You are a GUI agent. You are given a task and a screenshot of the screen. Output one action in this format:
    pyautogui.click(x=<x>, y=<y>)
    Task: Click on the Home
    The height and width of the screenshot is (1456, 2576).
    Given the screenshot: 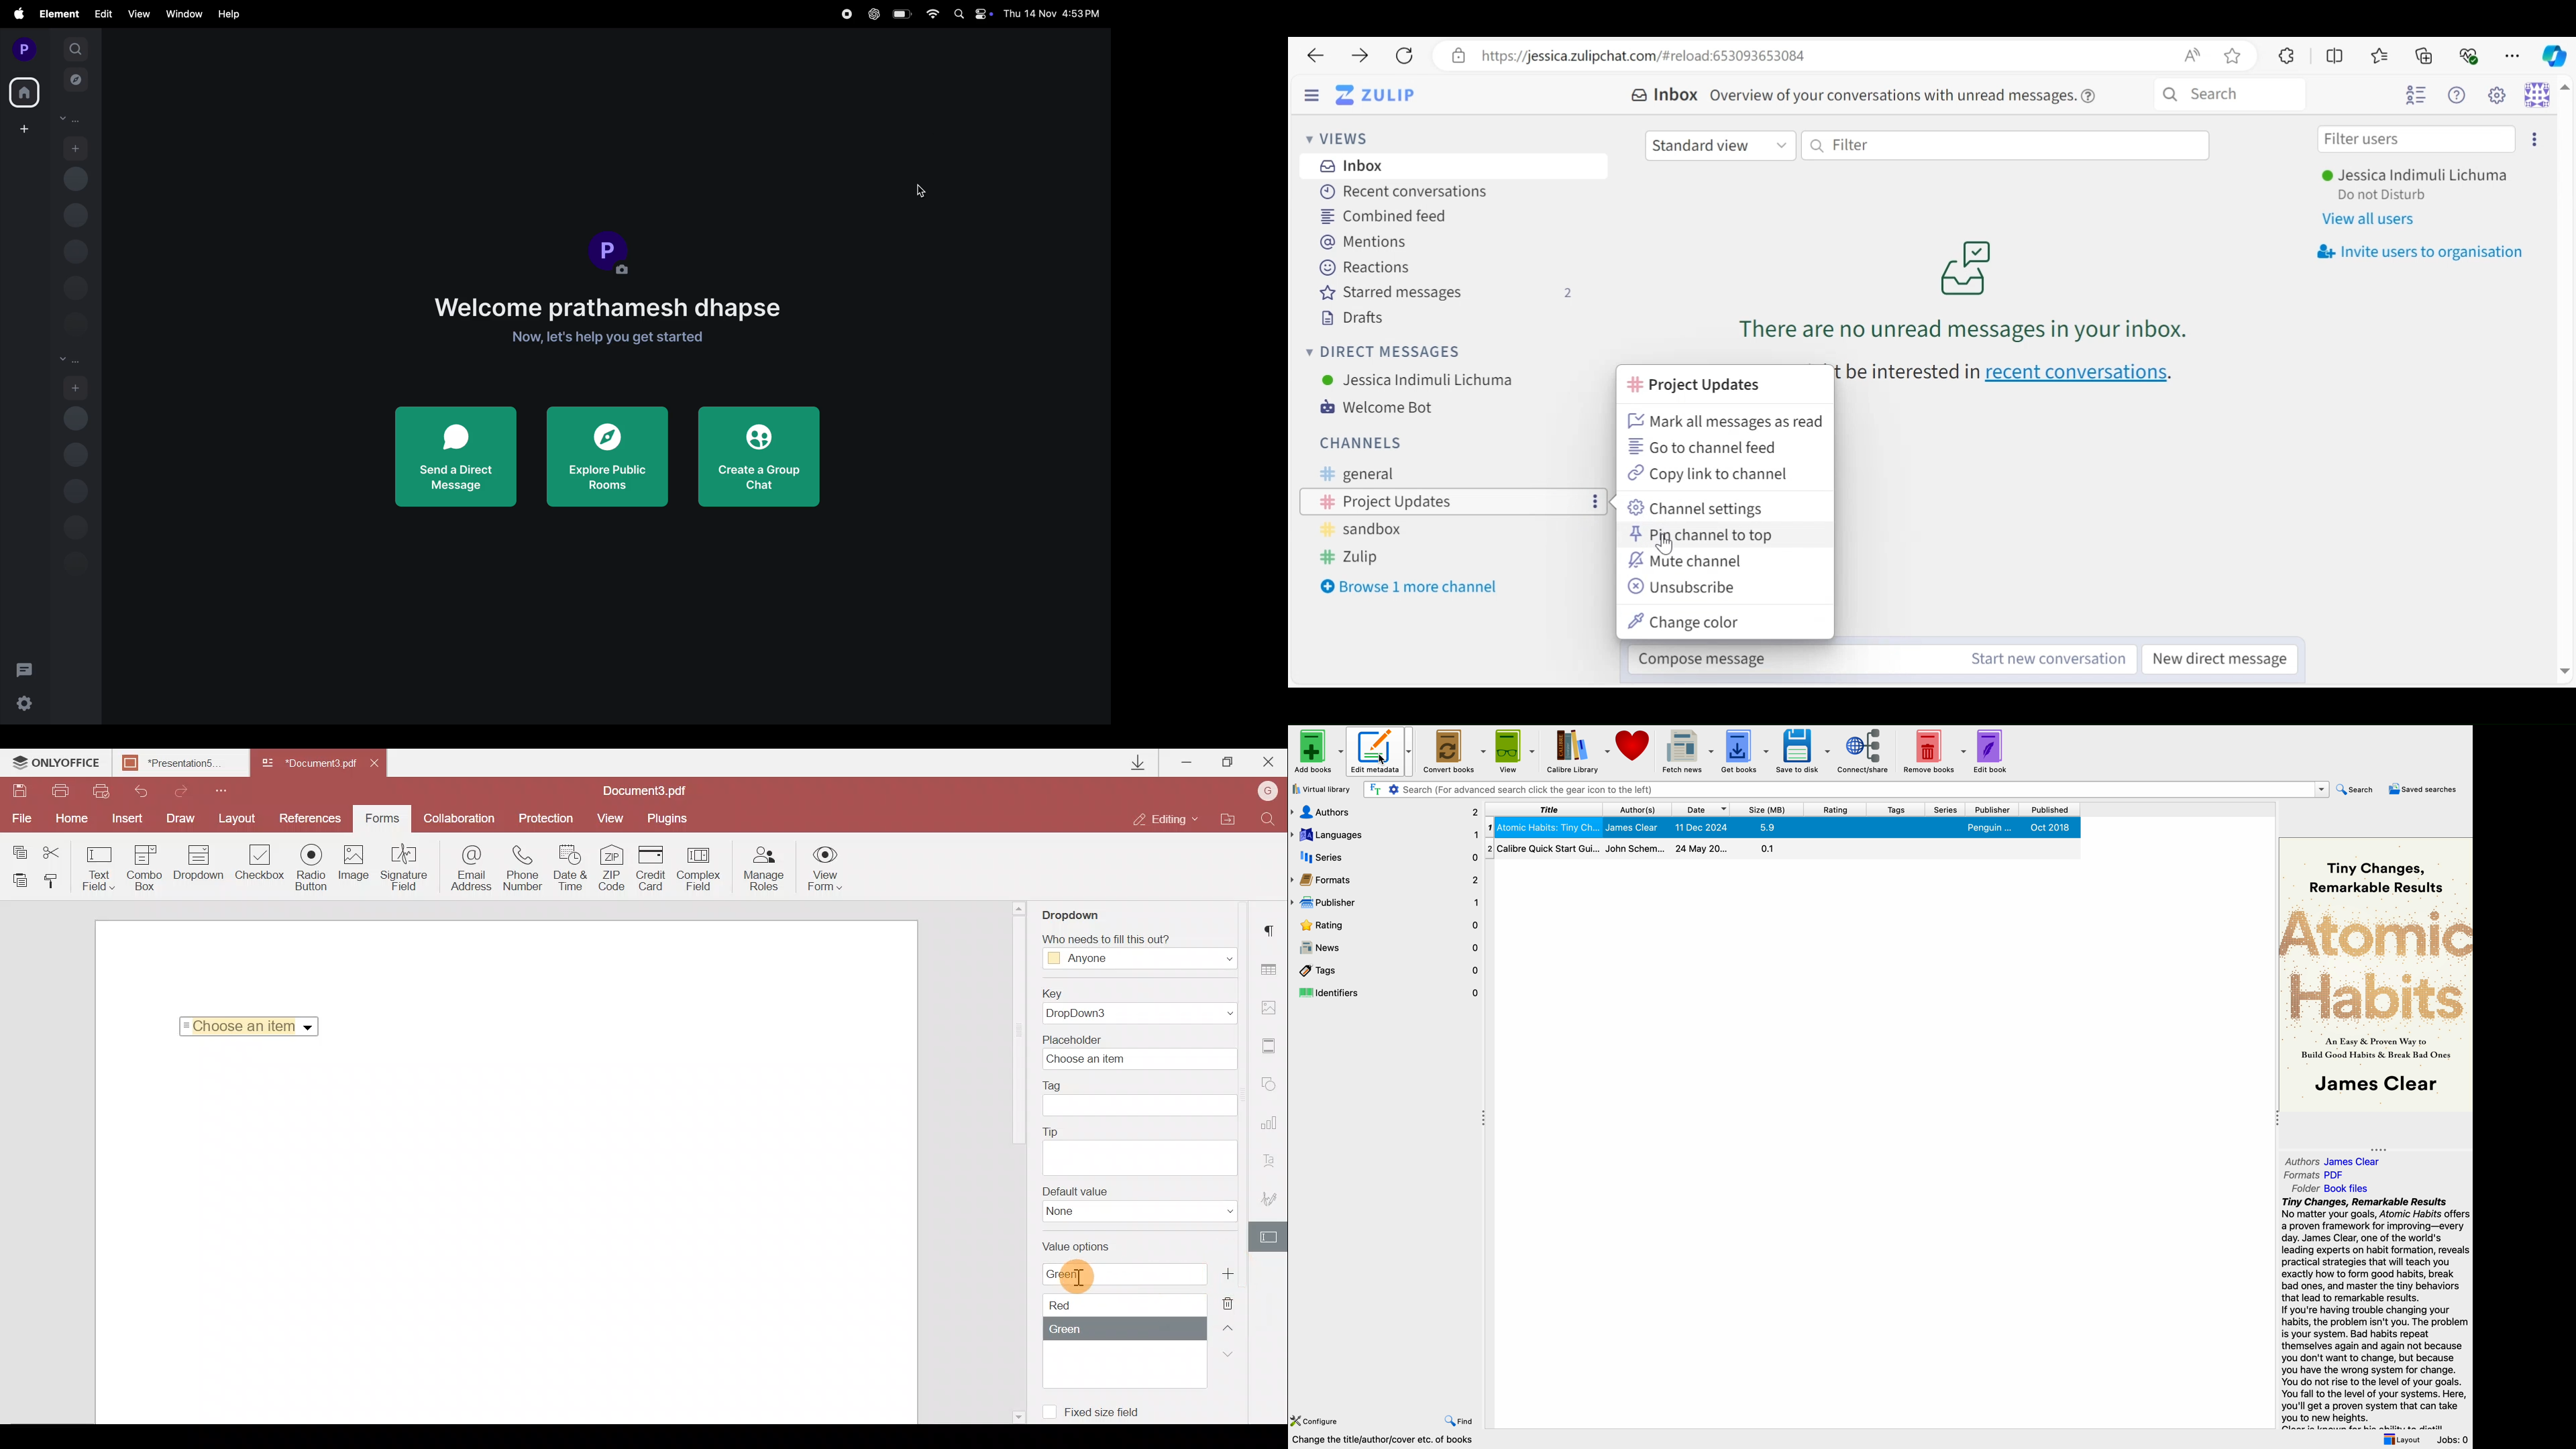 What is the action you would take?
    pyautogui.click(x=75, y=819)
    